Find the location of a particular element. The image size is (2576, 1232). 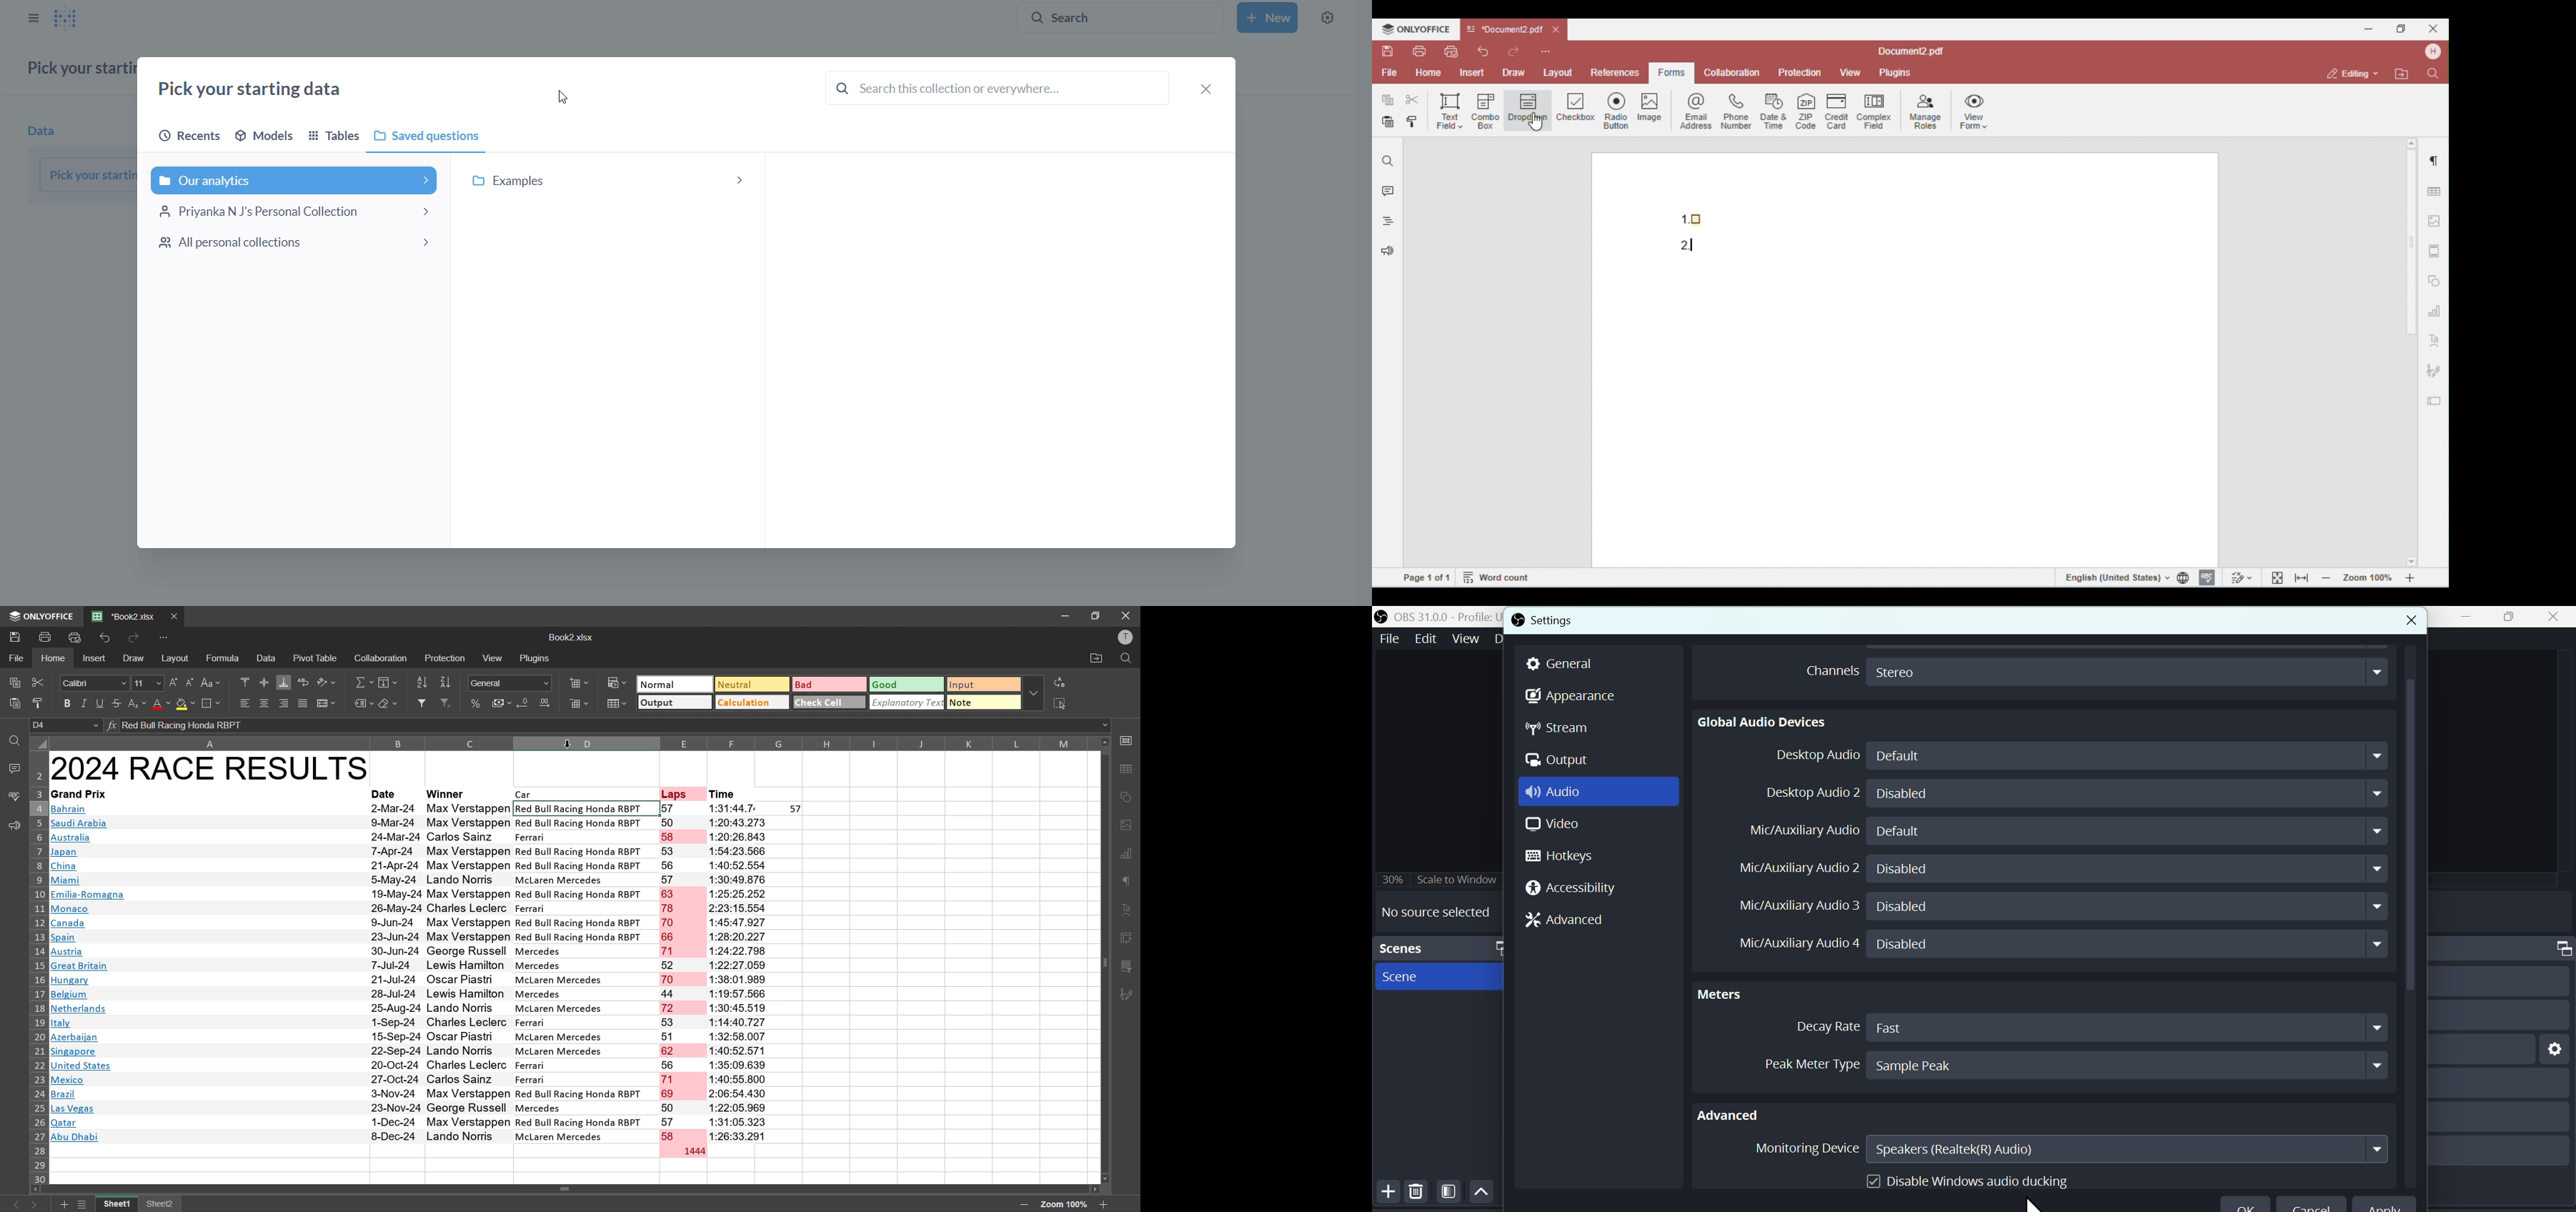

close tab is located at coordinates (177, 615).